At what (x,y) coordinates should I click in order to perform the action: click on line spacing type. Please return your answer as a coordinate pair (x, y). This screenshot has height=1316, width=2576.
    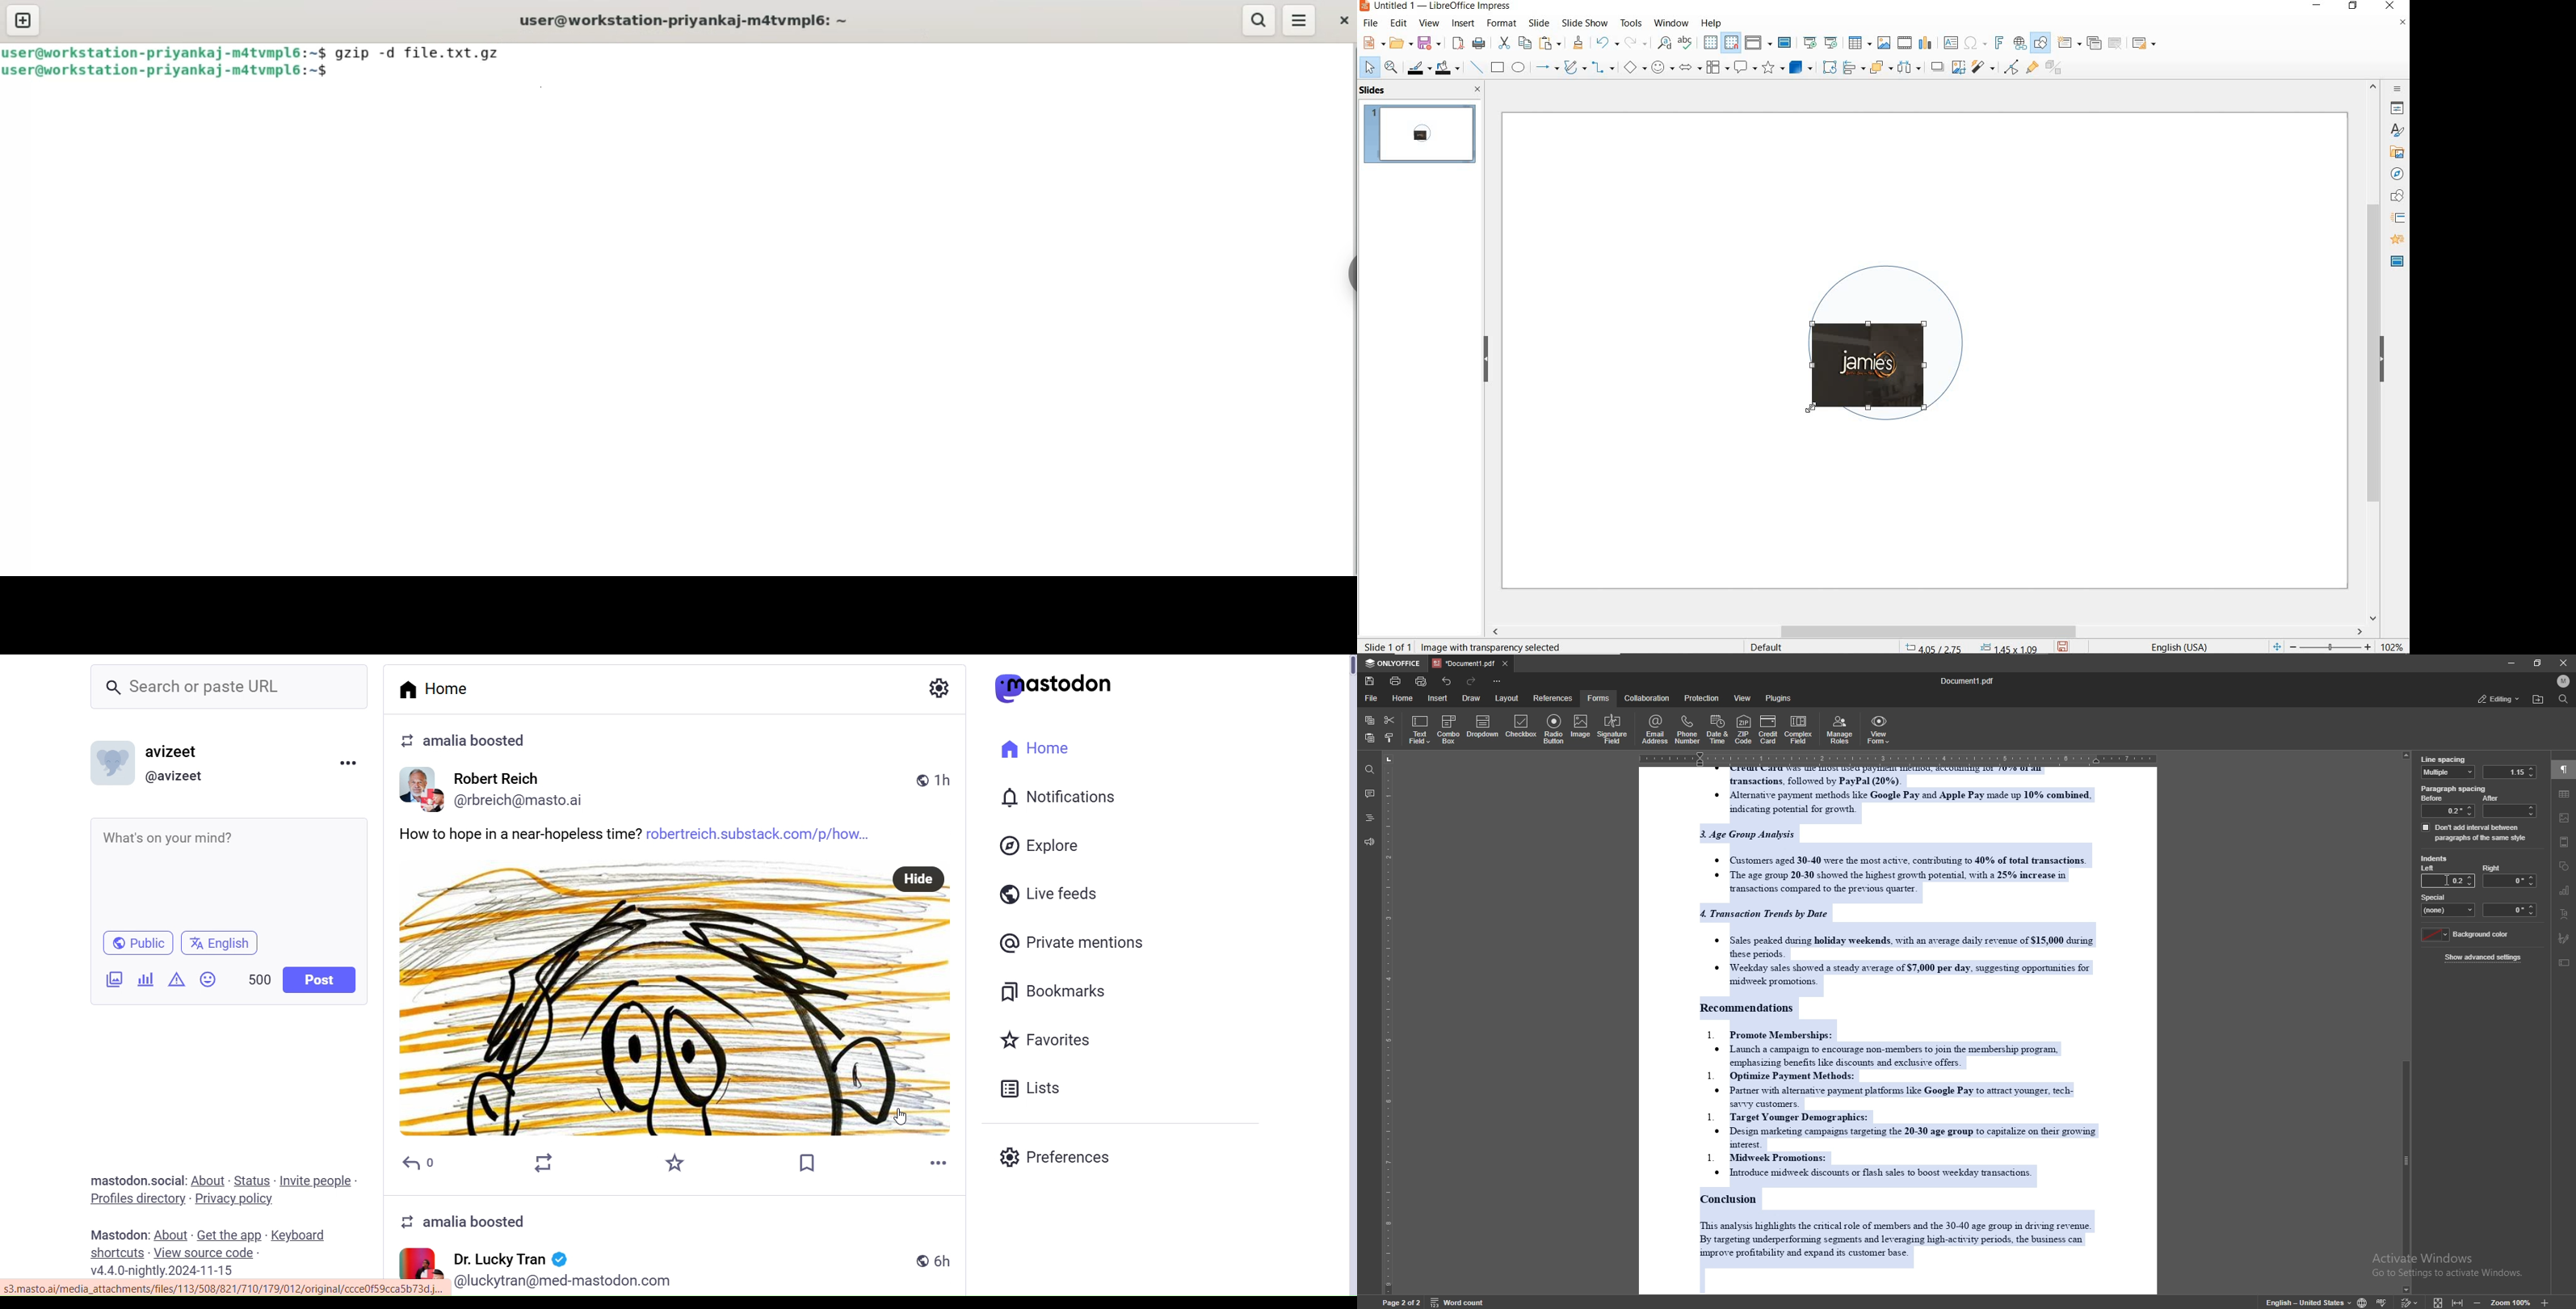
    Looking at the image, I should click on (2449, 772).